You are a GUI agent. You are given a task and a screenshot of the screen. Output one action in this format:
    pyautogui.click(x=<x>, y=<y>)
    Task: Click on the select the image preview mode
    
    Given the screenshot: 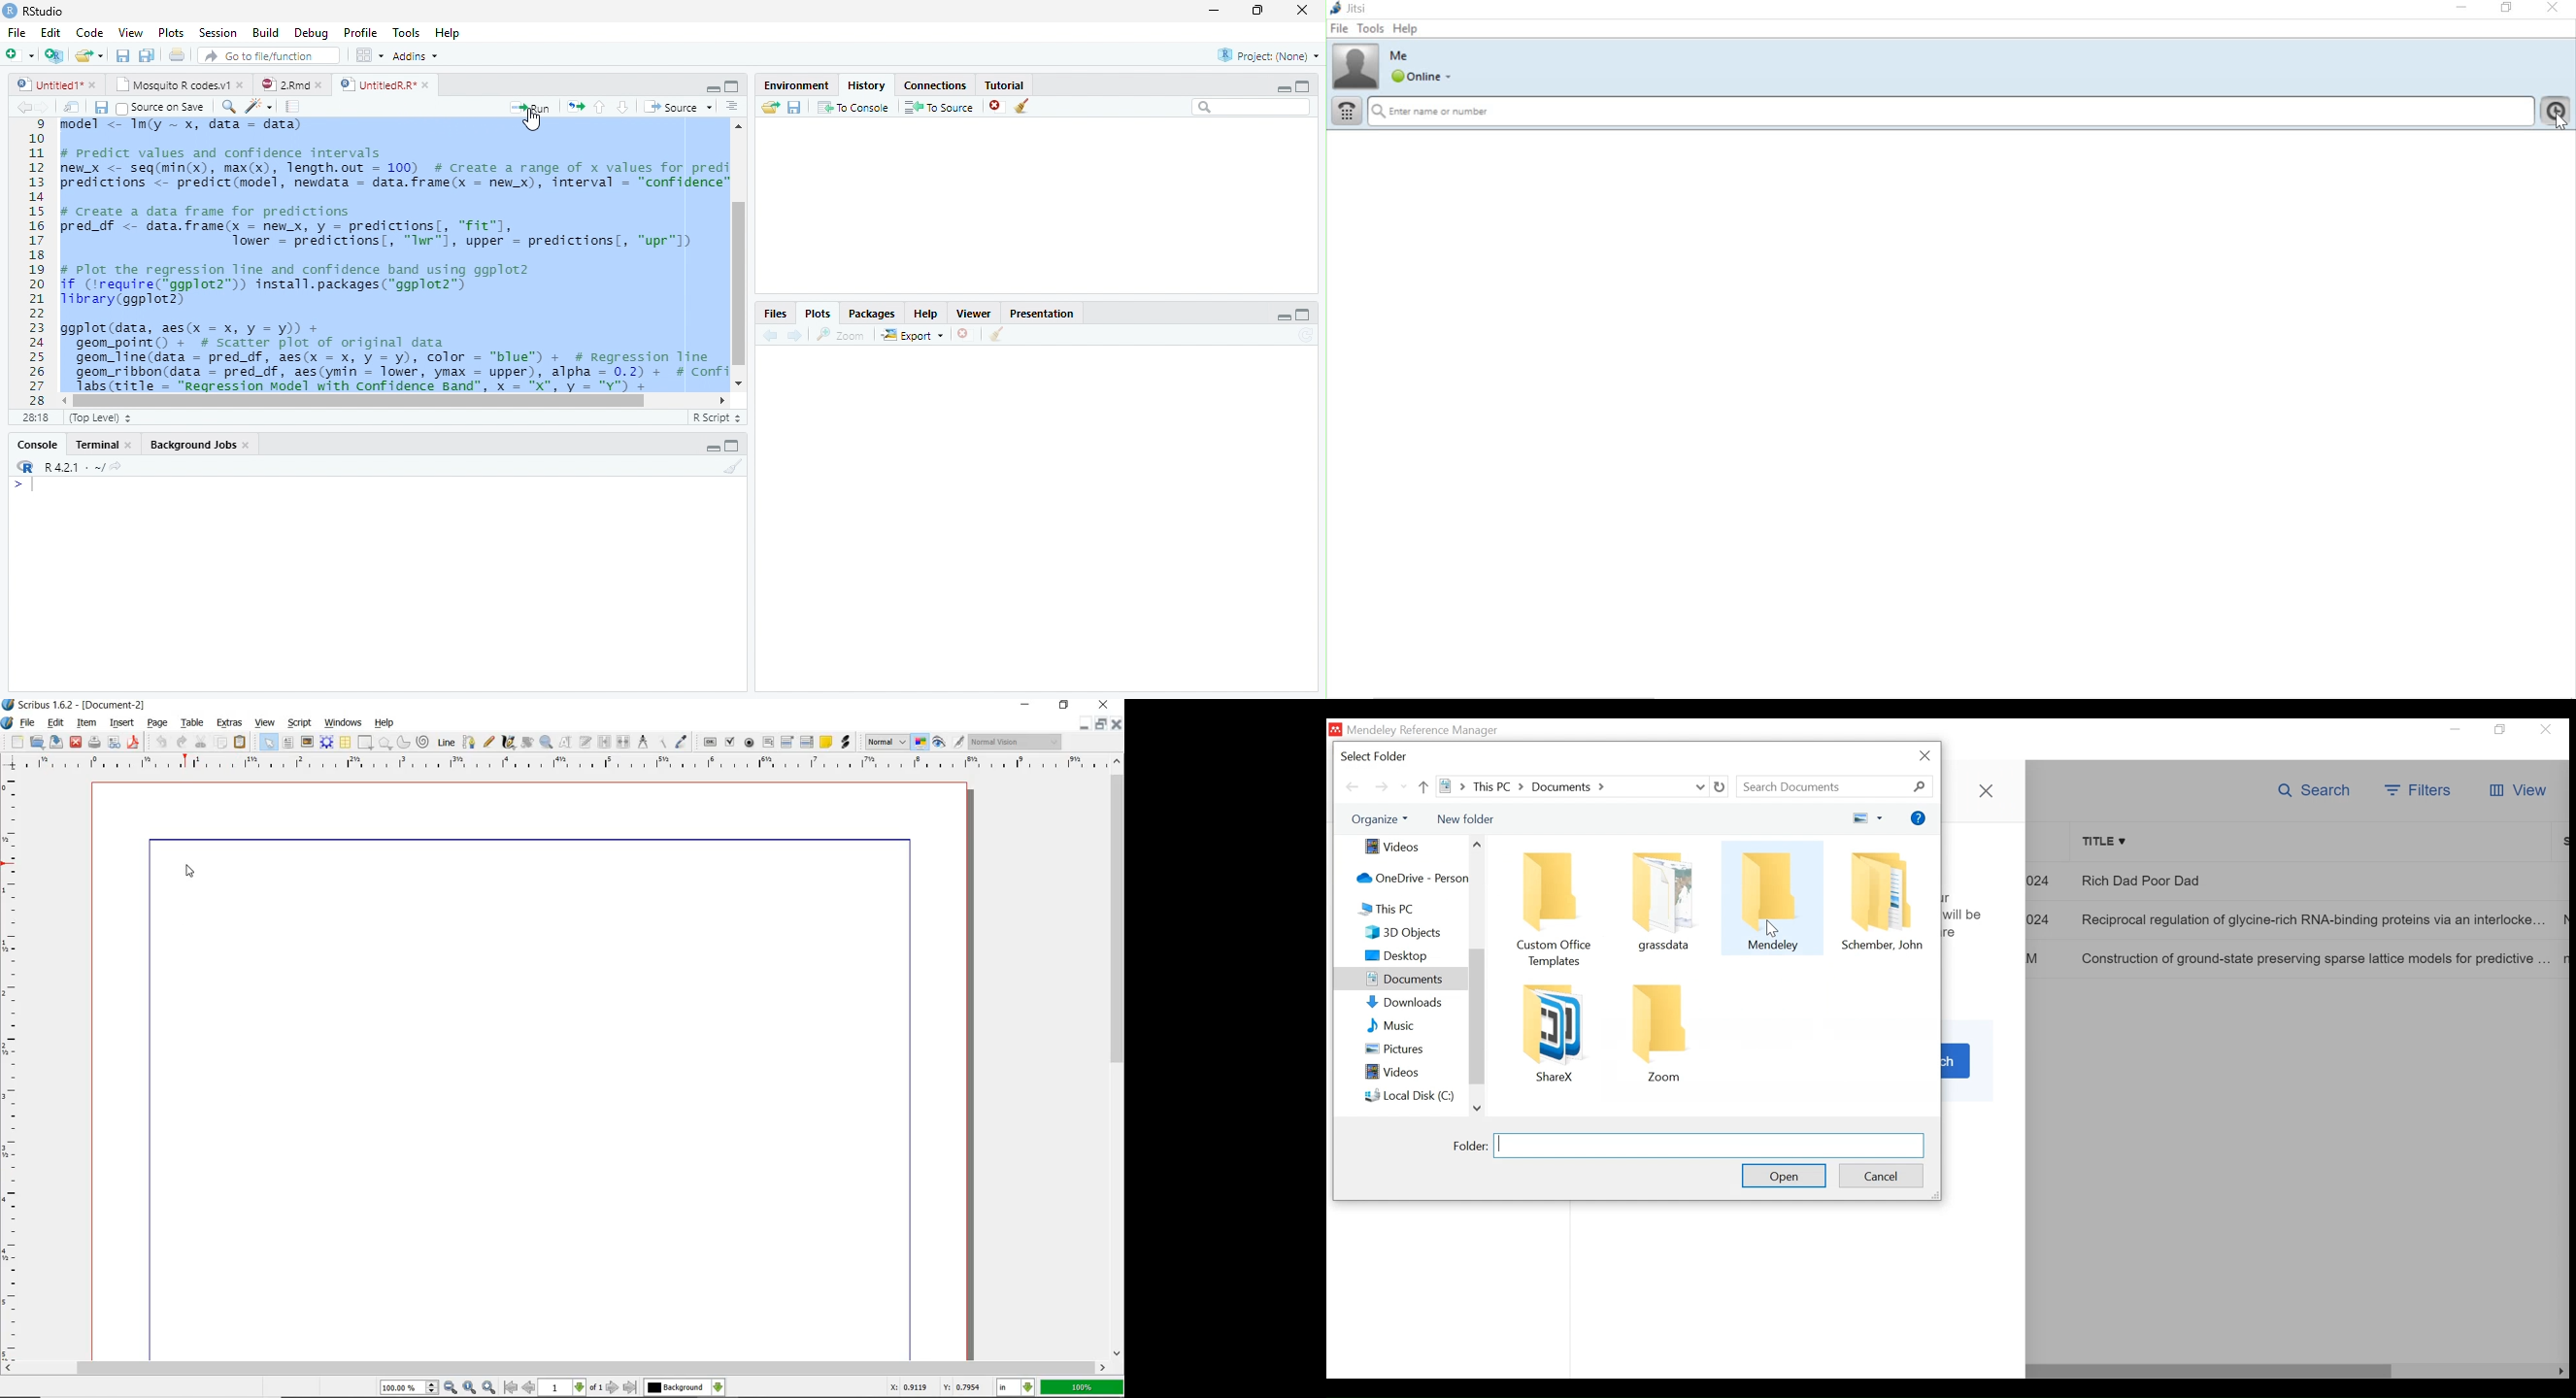 What is the action you would take?
    pyautogui.click(x=885, y=742)
    